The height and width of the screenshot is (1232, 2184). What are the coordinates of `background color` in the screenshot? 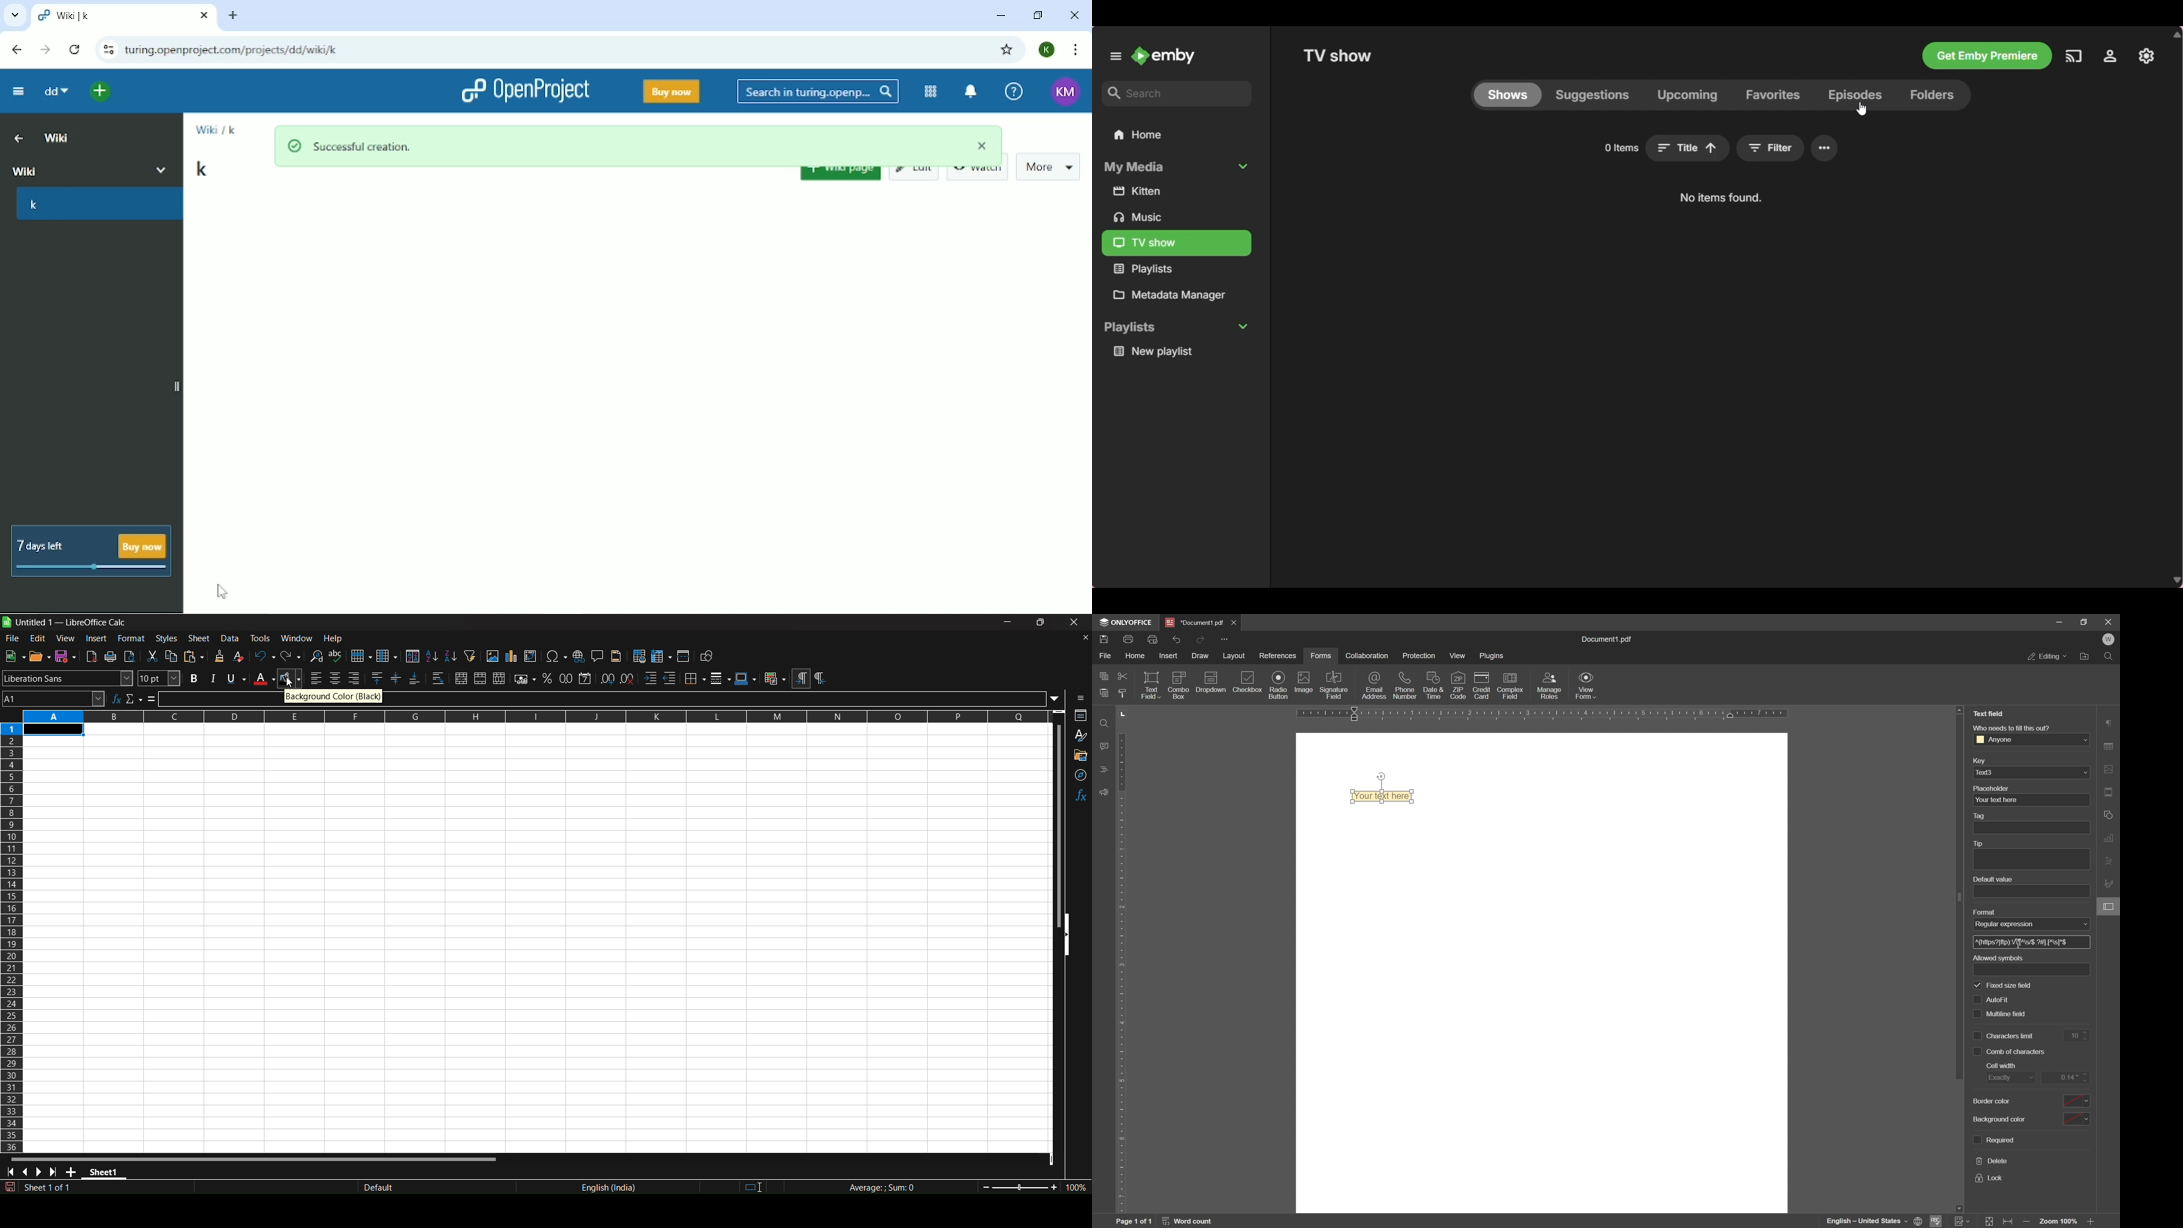 It's located at (2005, 1118).